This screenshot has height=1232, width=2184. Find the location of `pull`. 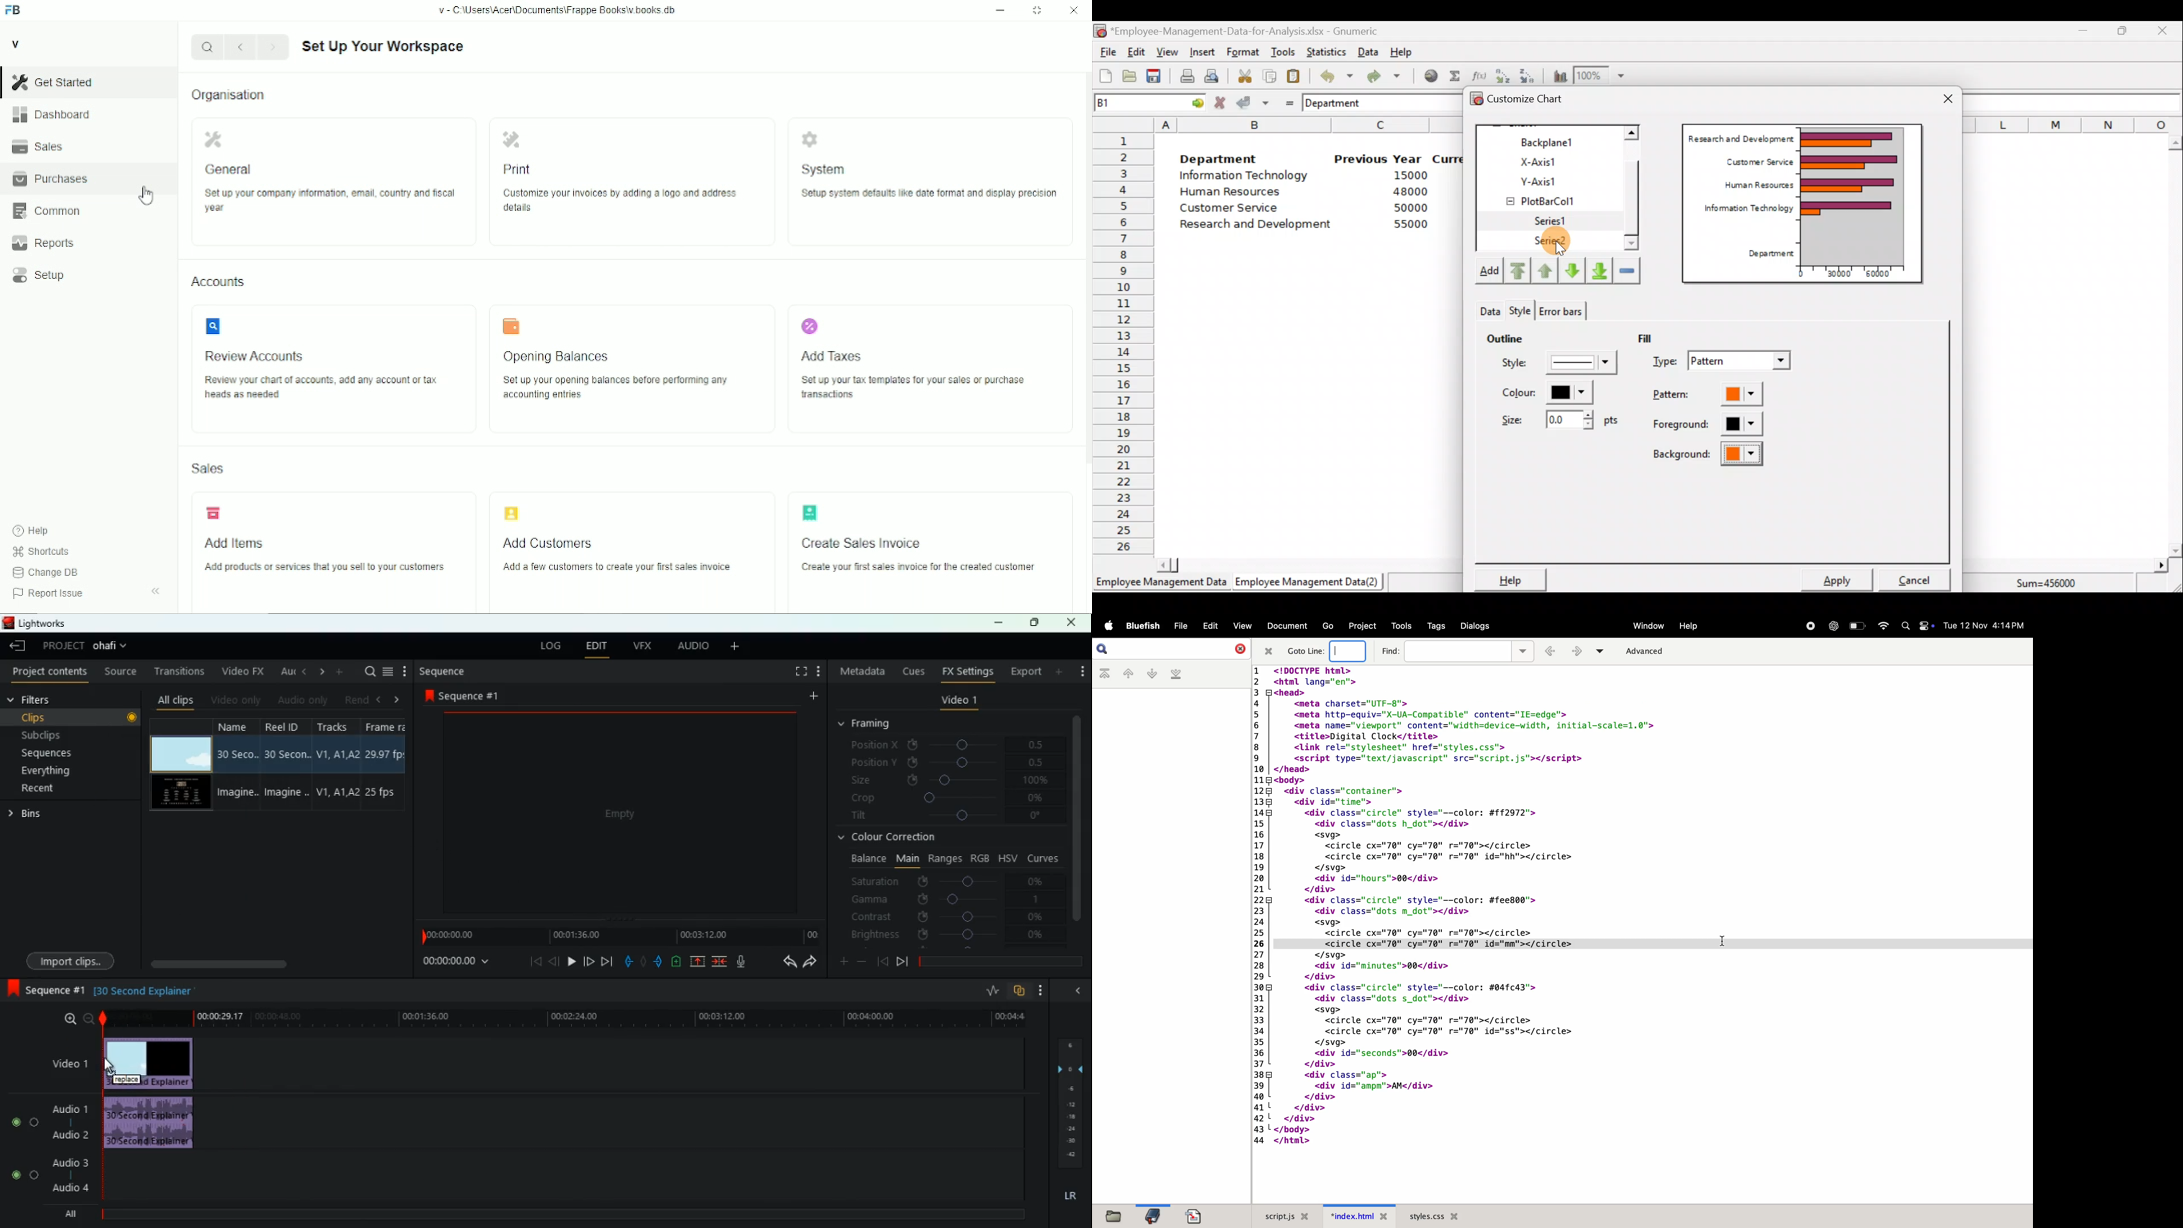

pull is located at coordinates (628, 962).